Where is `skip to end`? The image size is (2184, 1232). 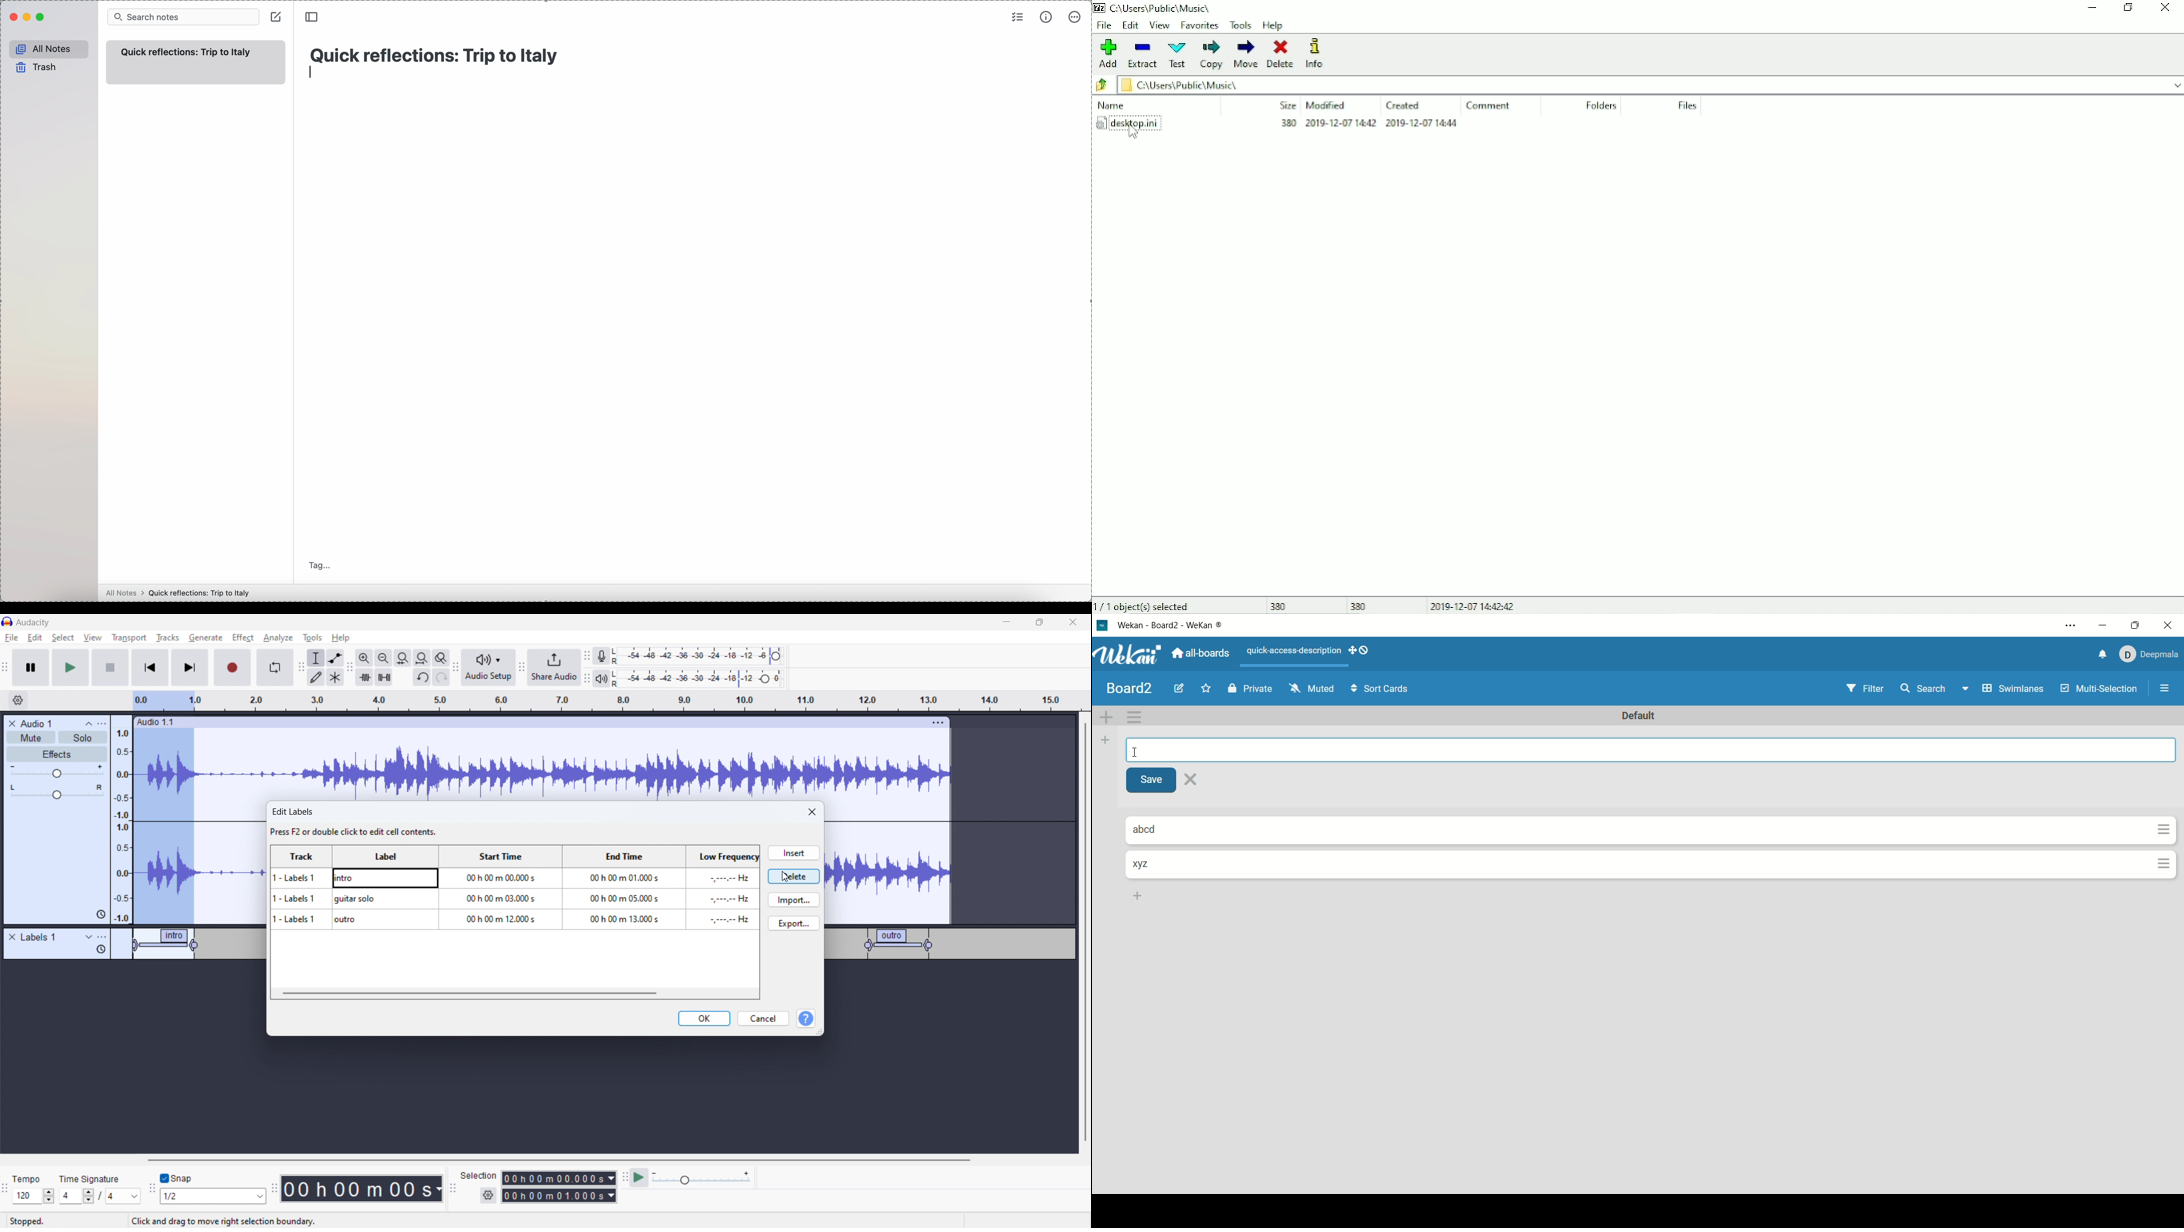 skip to end is located at coordinates (193, 667).